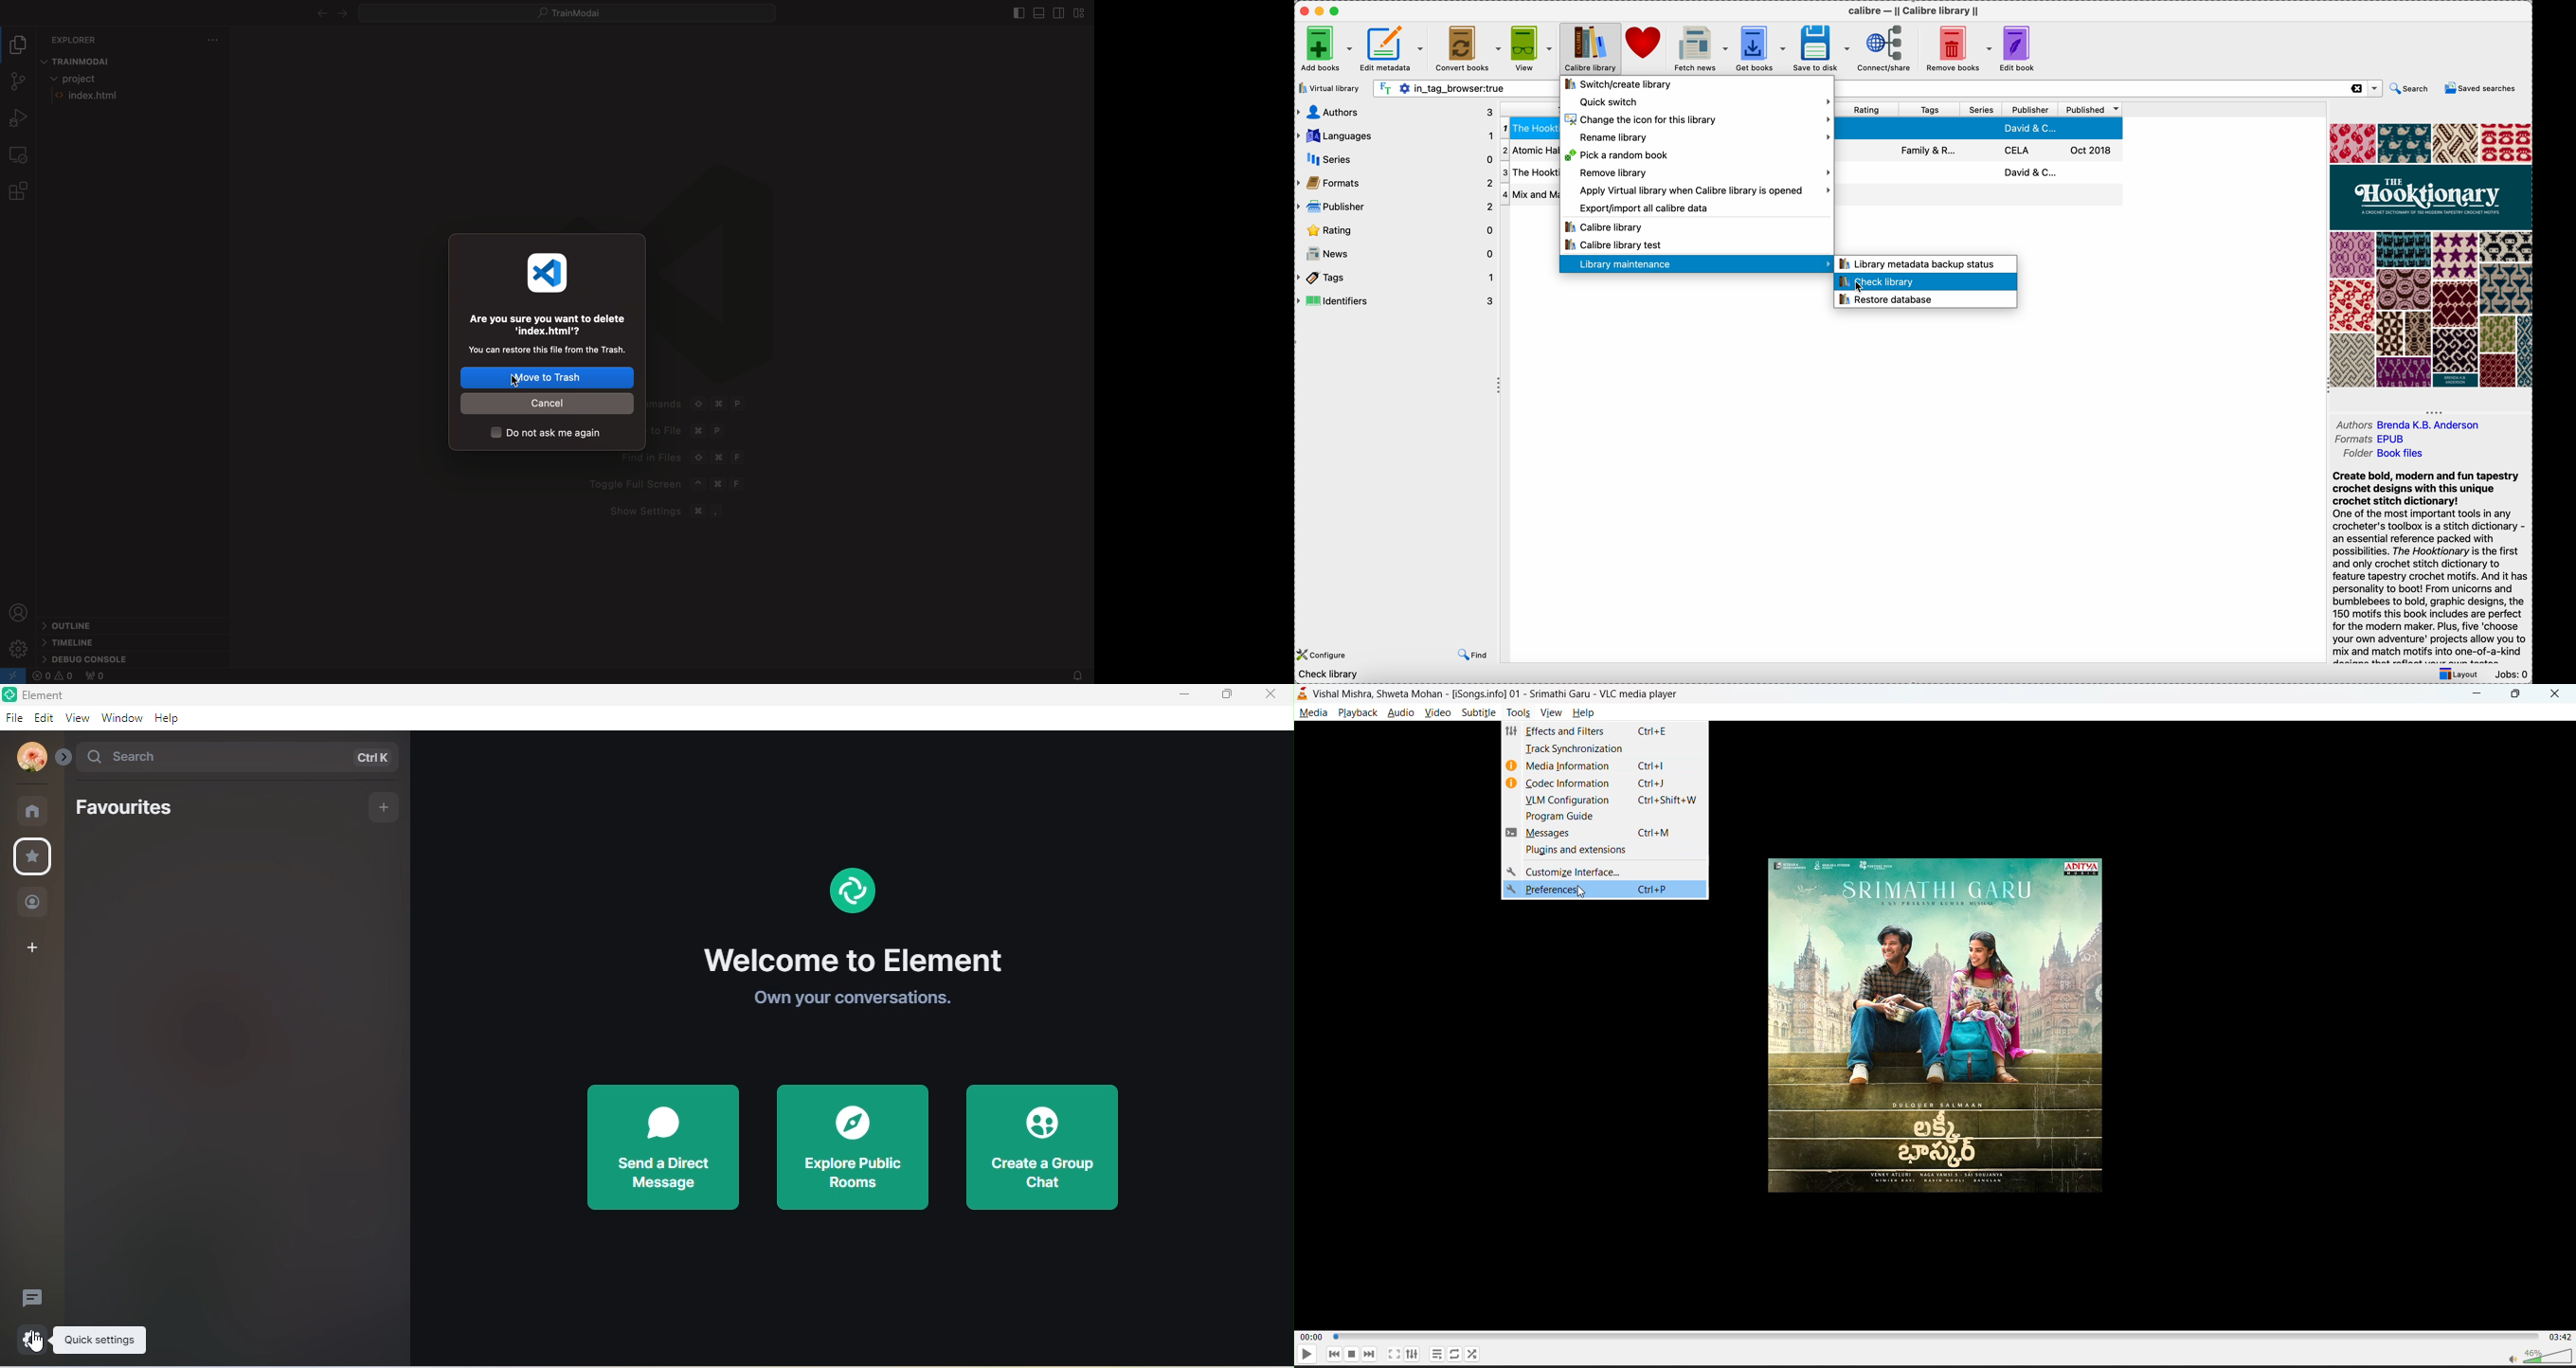 Image resolution: width=2576 pixels, height=1372 pixels. What do you see at coordinates (1017, 13) in the screenshot?
I see `sidebar` at bounding box center [1017, 13].